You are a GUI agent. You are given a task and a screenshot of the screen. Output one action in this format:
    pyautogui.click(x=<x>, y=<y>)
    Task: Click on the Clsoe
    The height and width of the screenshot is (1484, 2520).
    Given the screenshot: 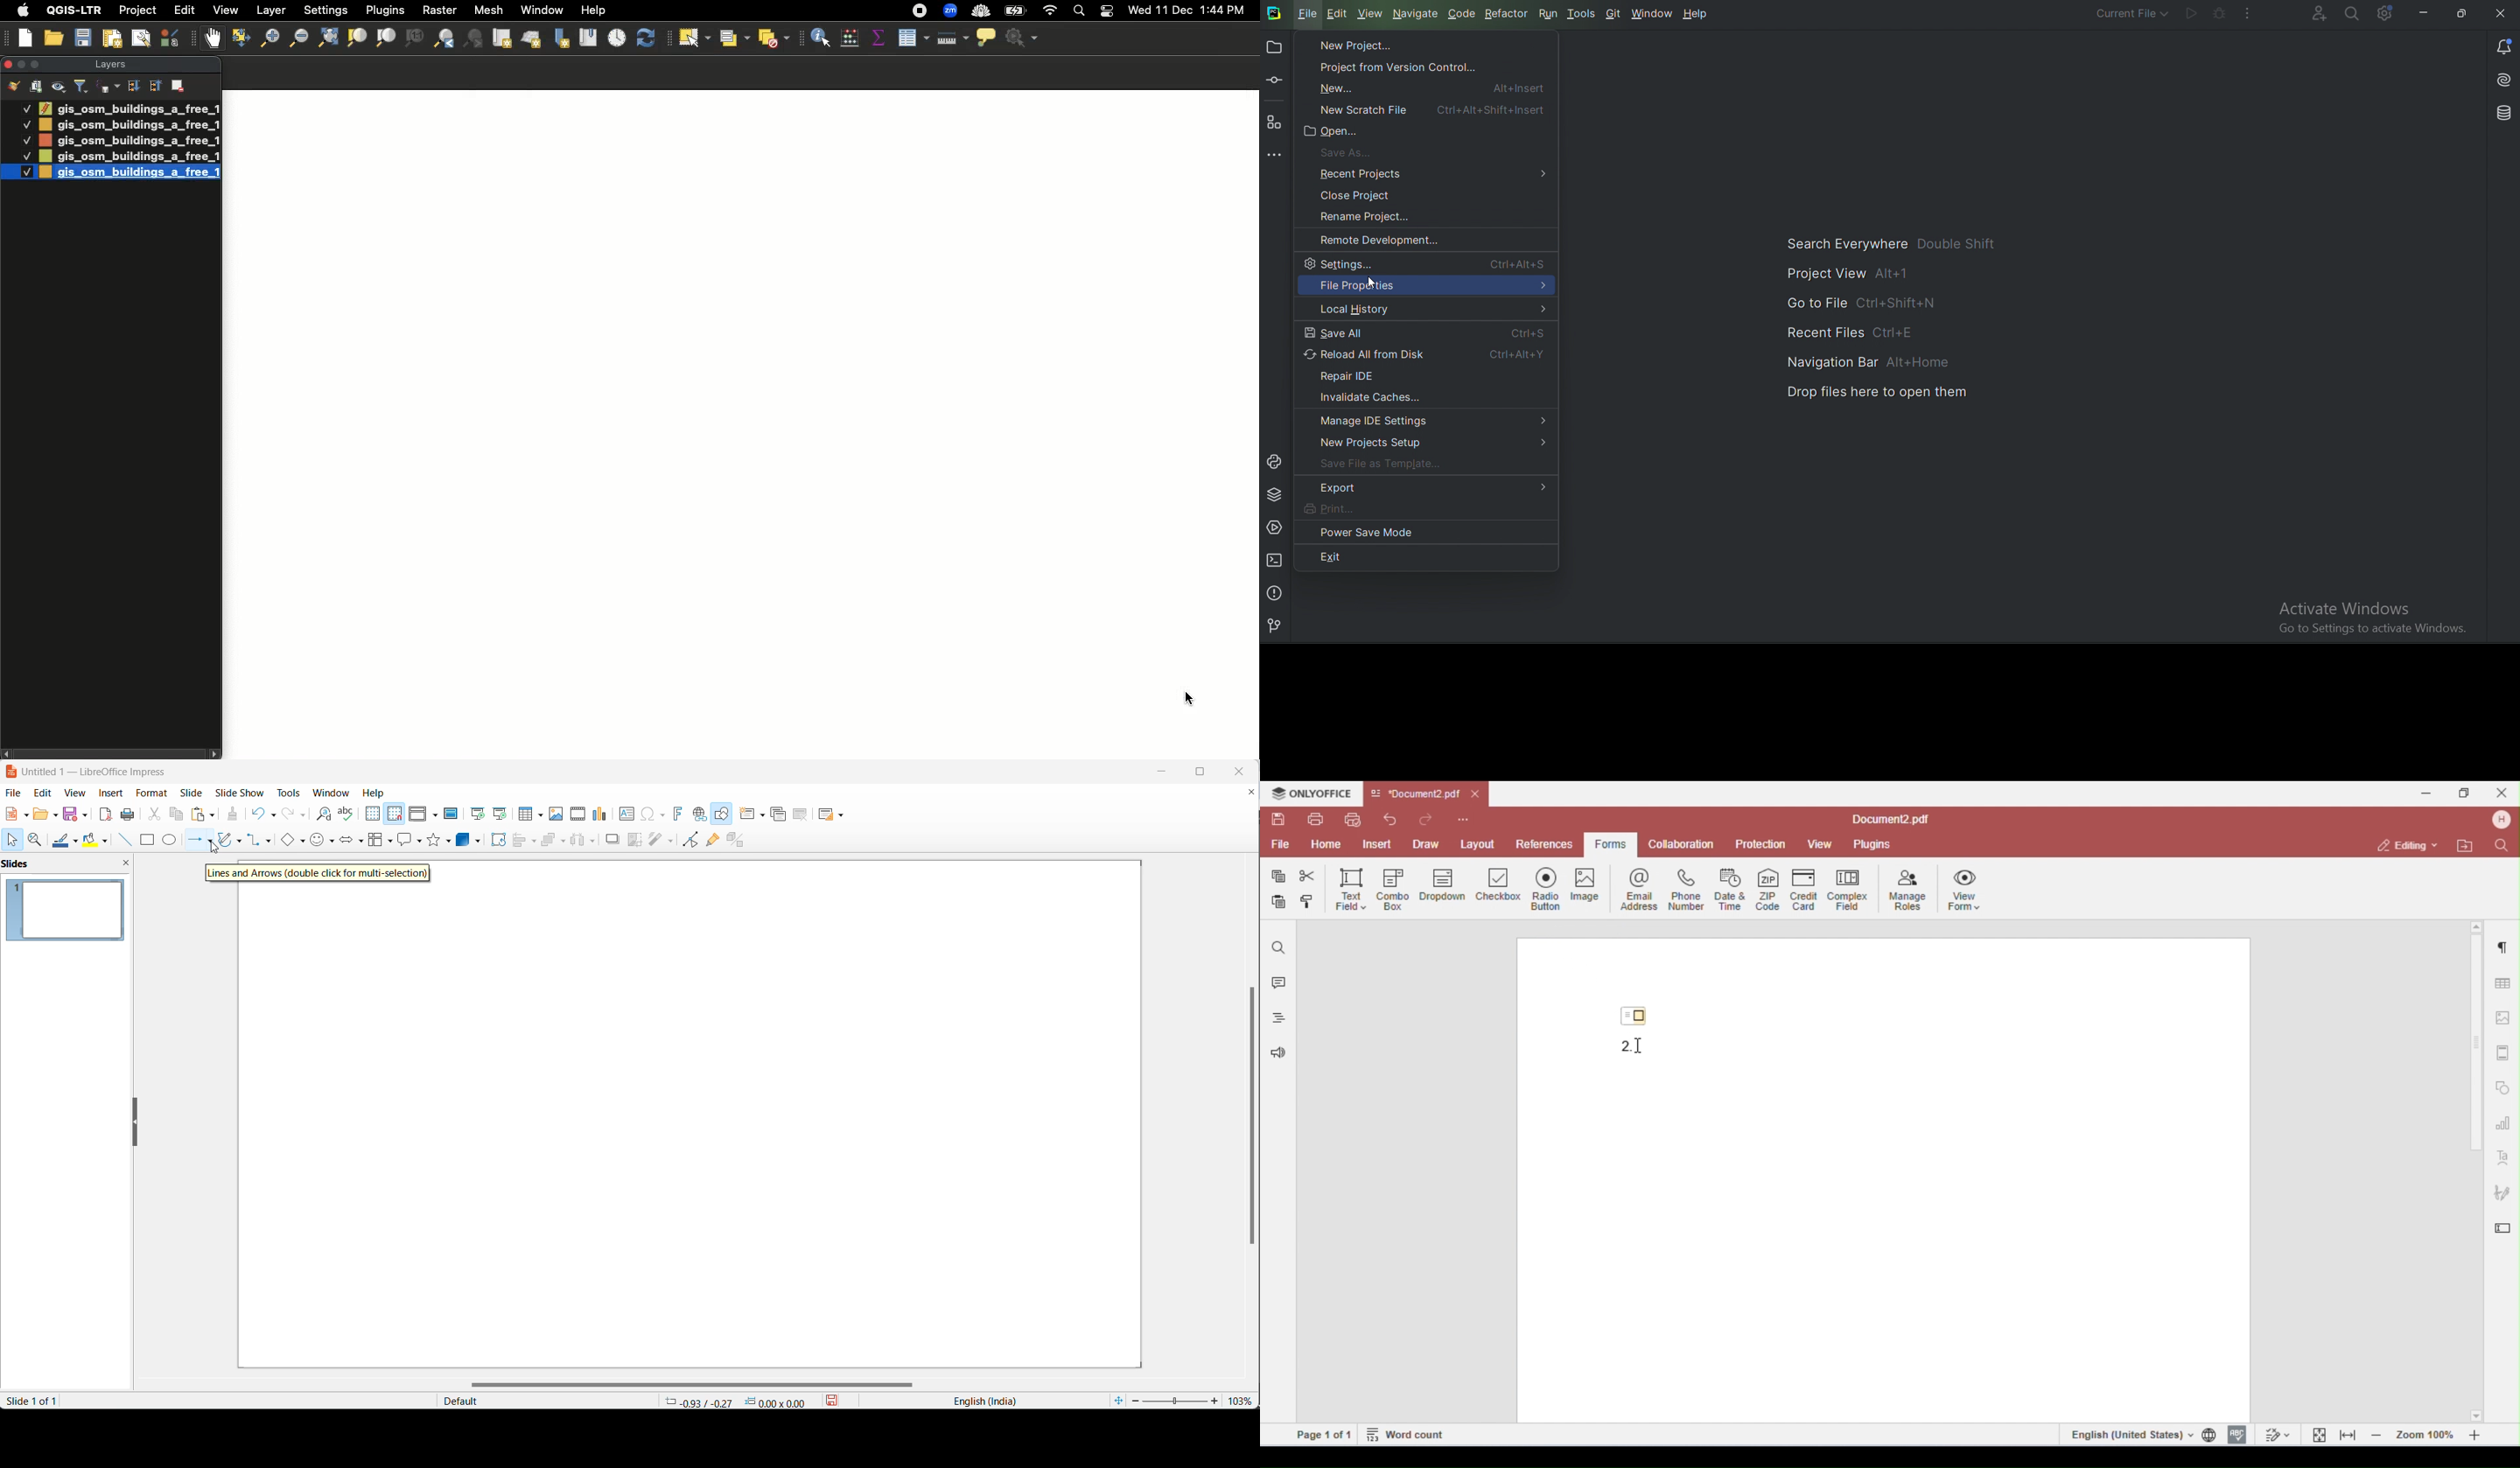 What is the action you would take?
    pyautogui.click(x=8, y=64)
    